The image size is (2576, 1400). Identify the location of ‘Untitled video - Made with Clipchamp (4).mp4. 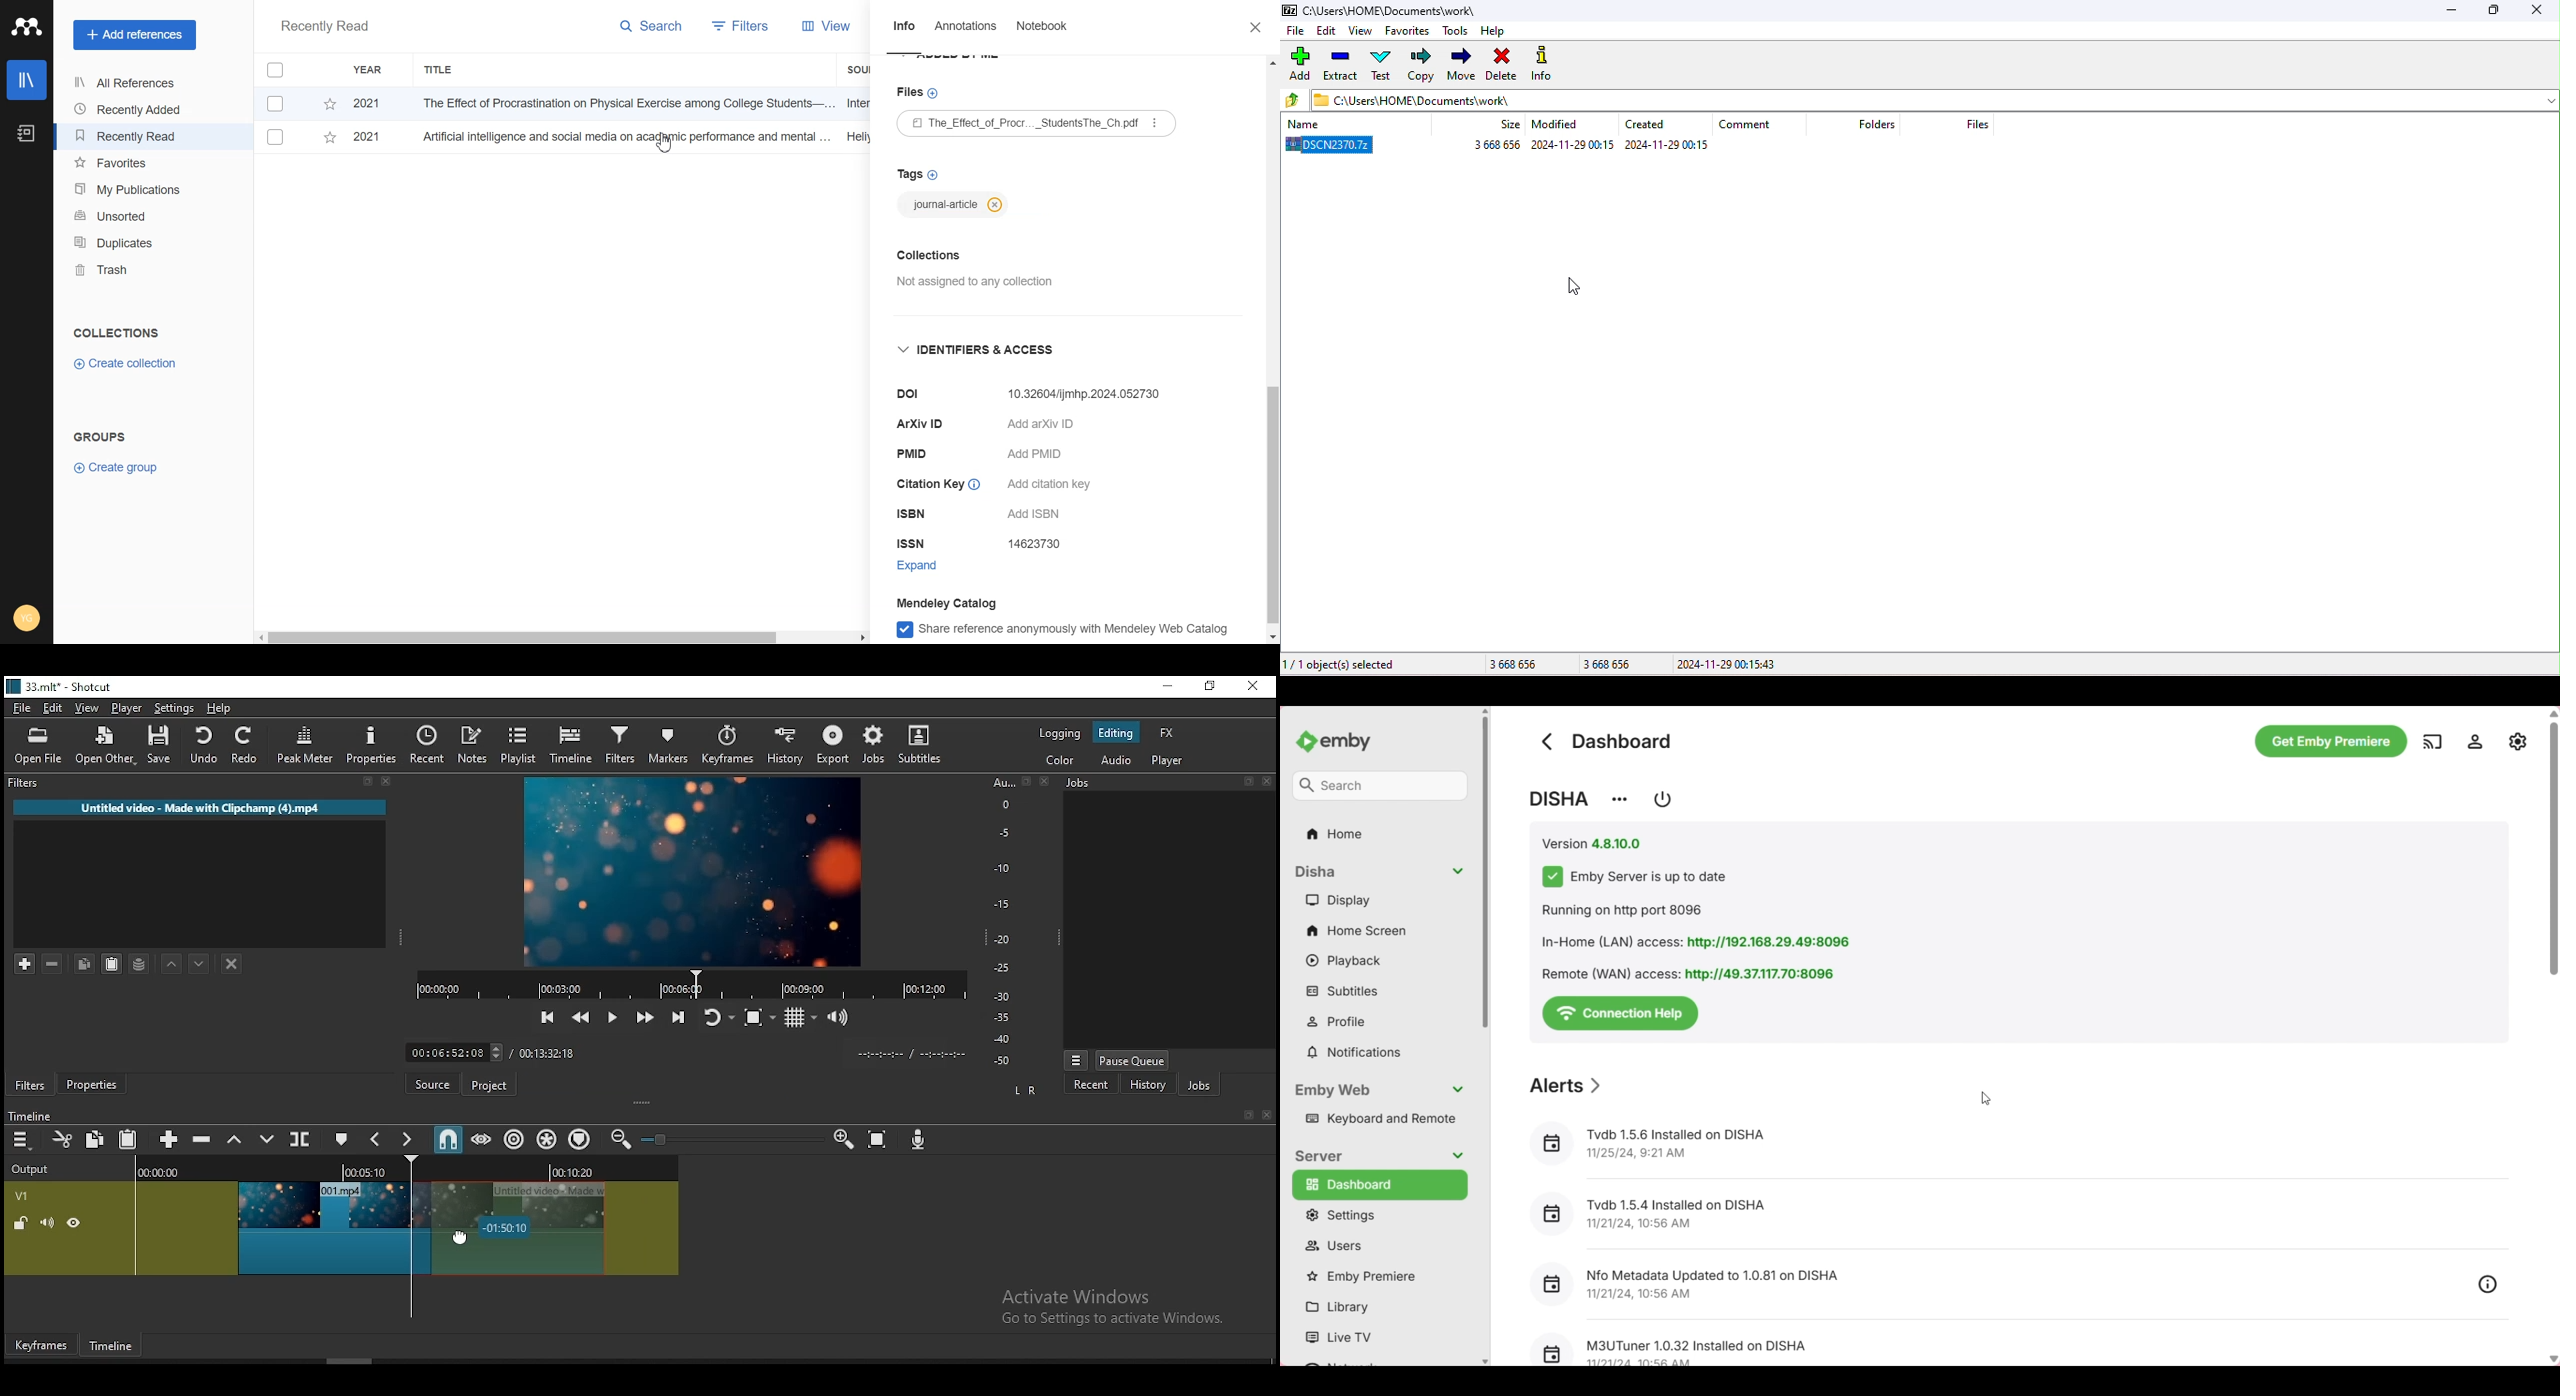
(199, 808).